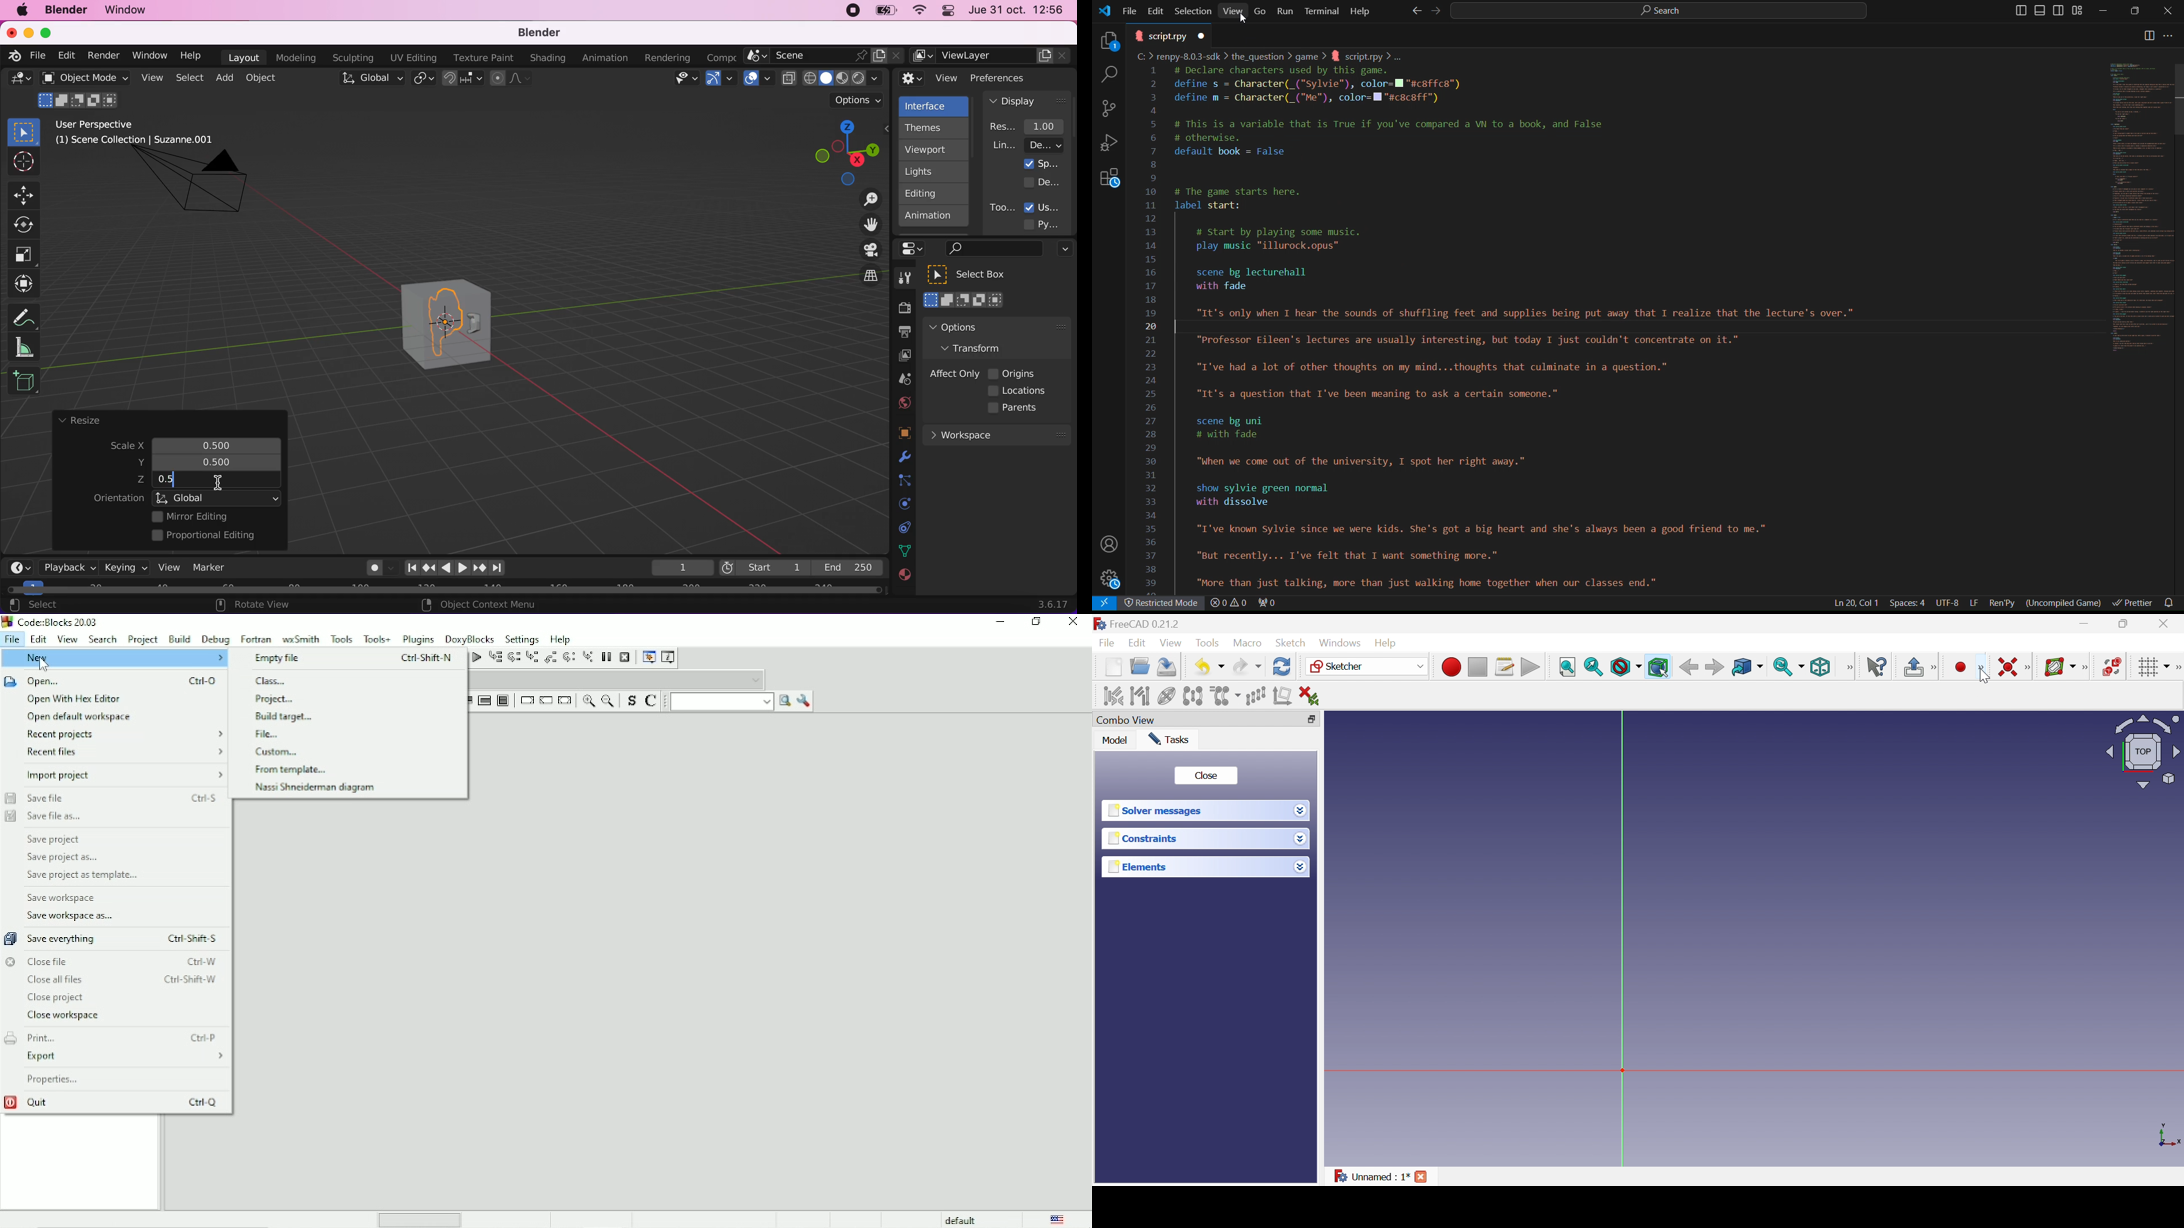 This screenshot has height=1232, width=2184. What do you see at coordinates (731, 701) in the screenshot?
I see `Run search` at bounding box center [731, 701].